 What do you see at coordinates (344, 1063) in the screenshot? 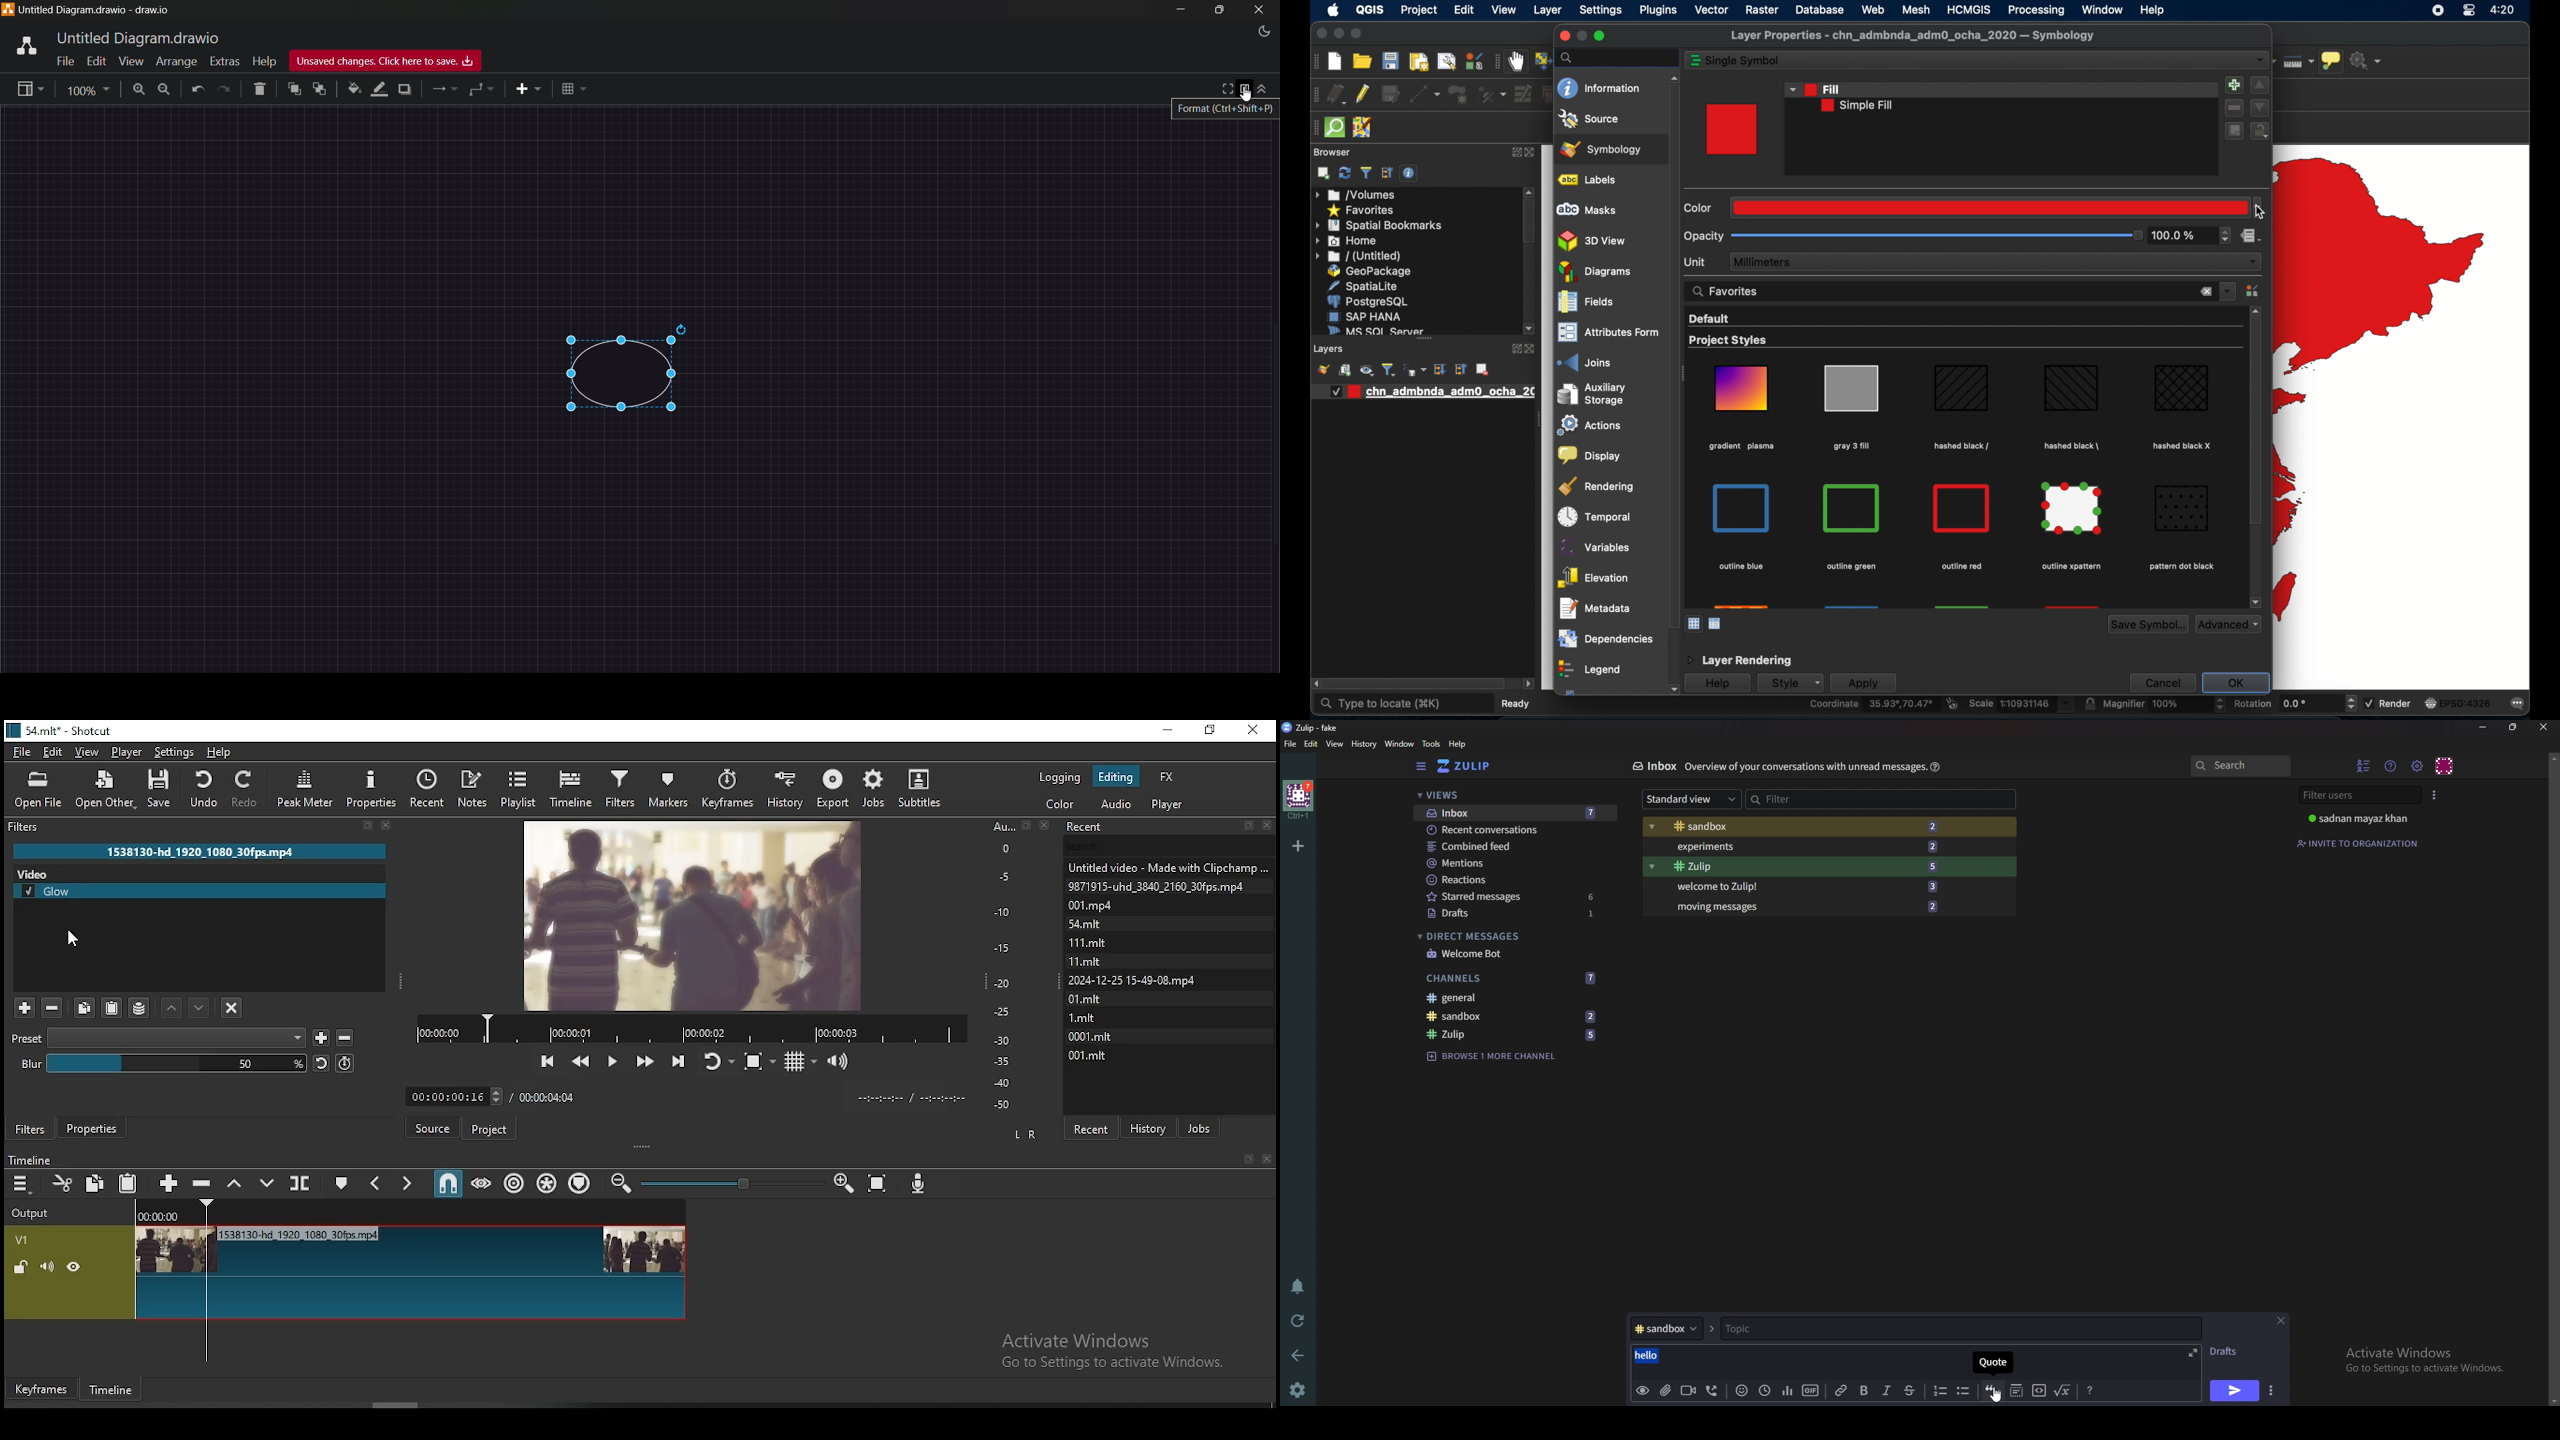
I see `` at bounding box center [344, 1063].